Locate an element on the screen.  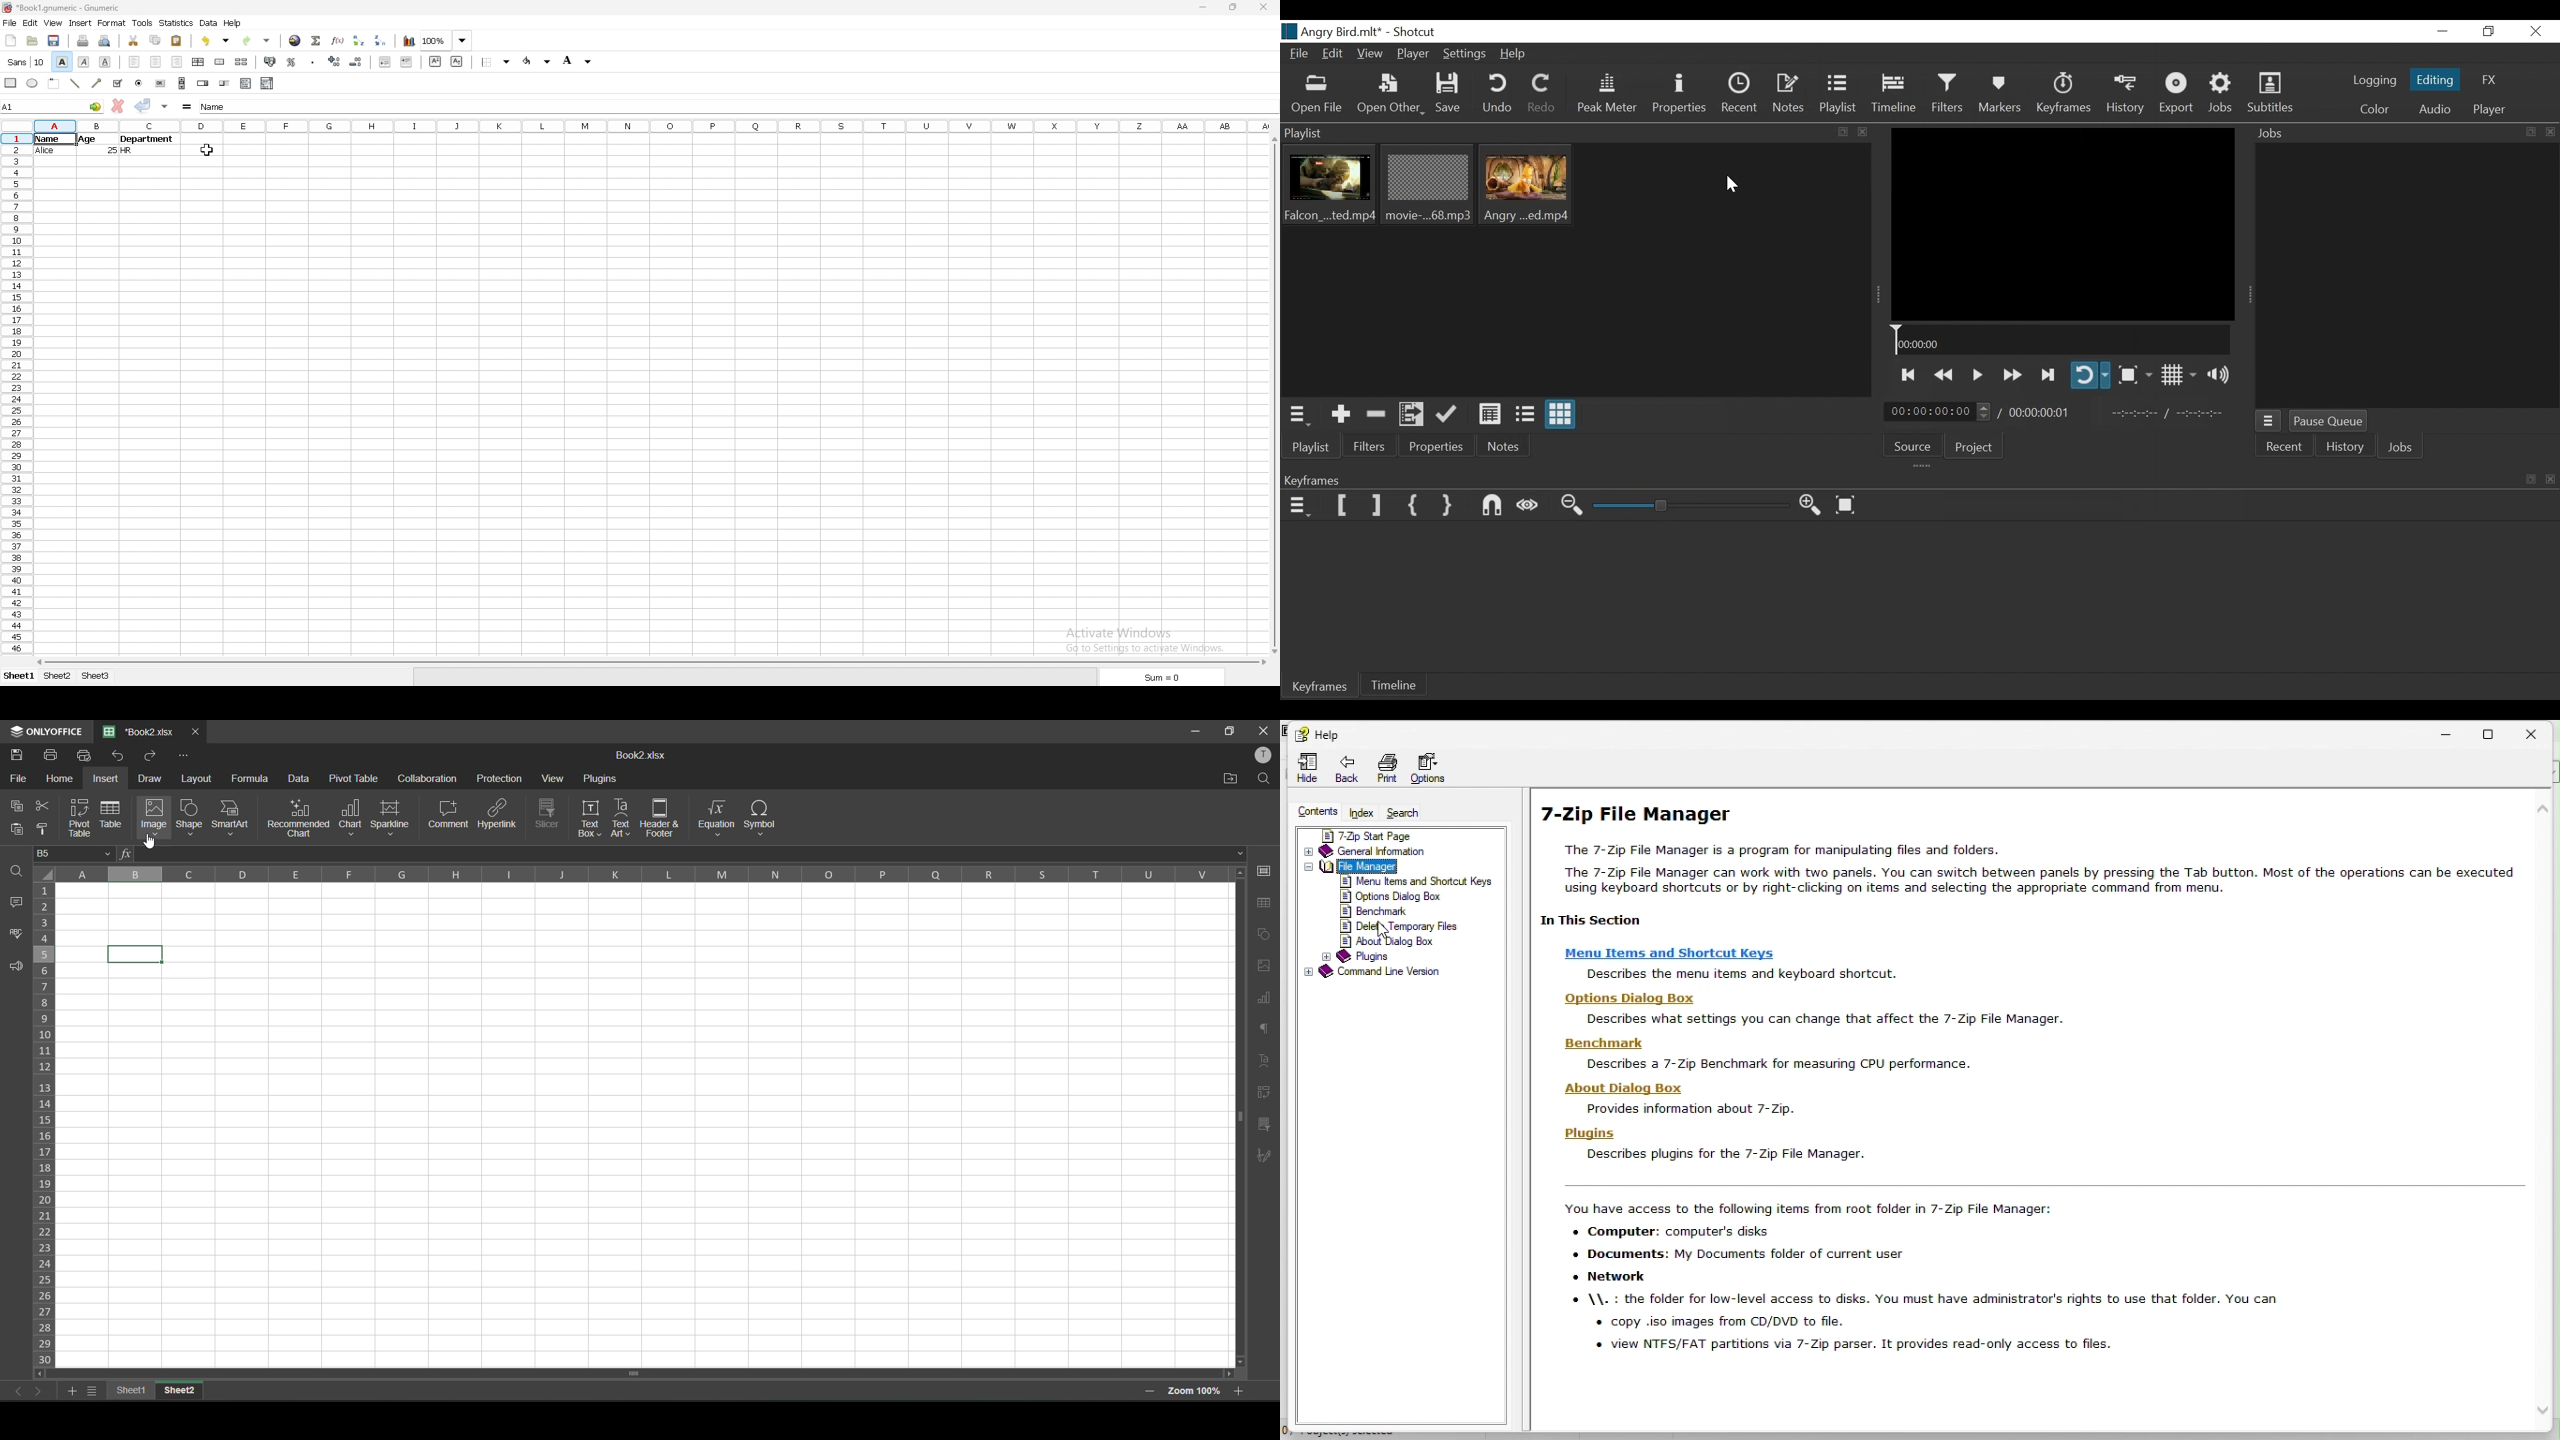
History is located at coordinates (2125, 92).